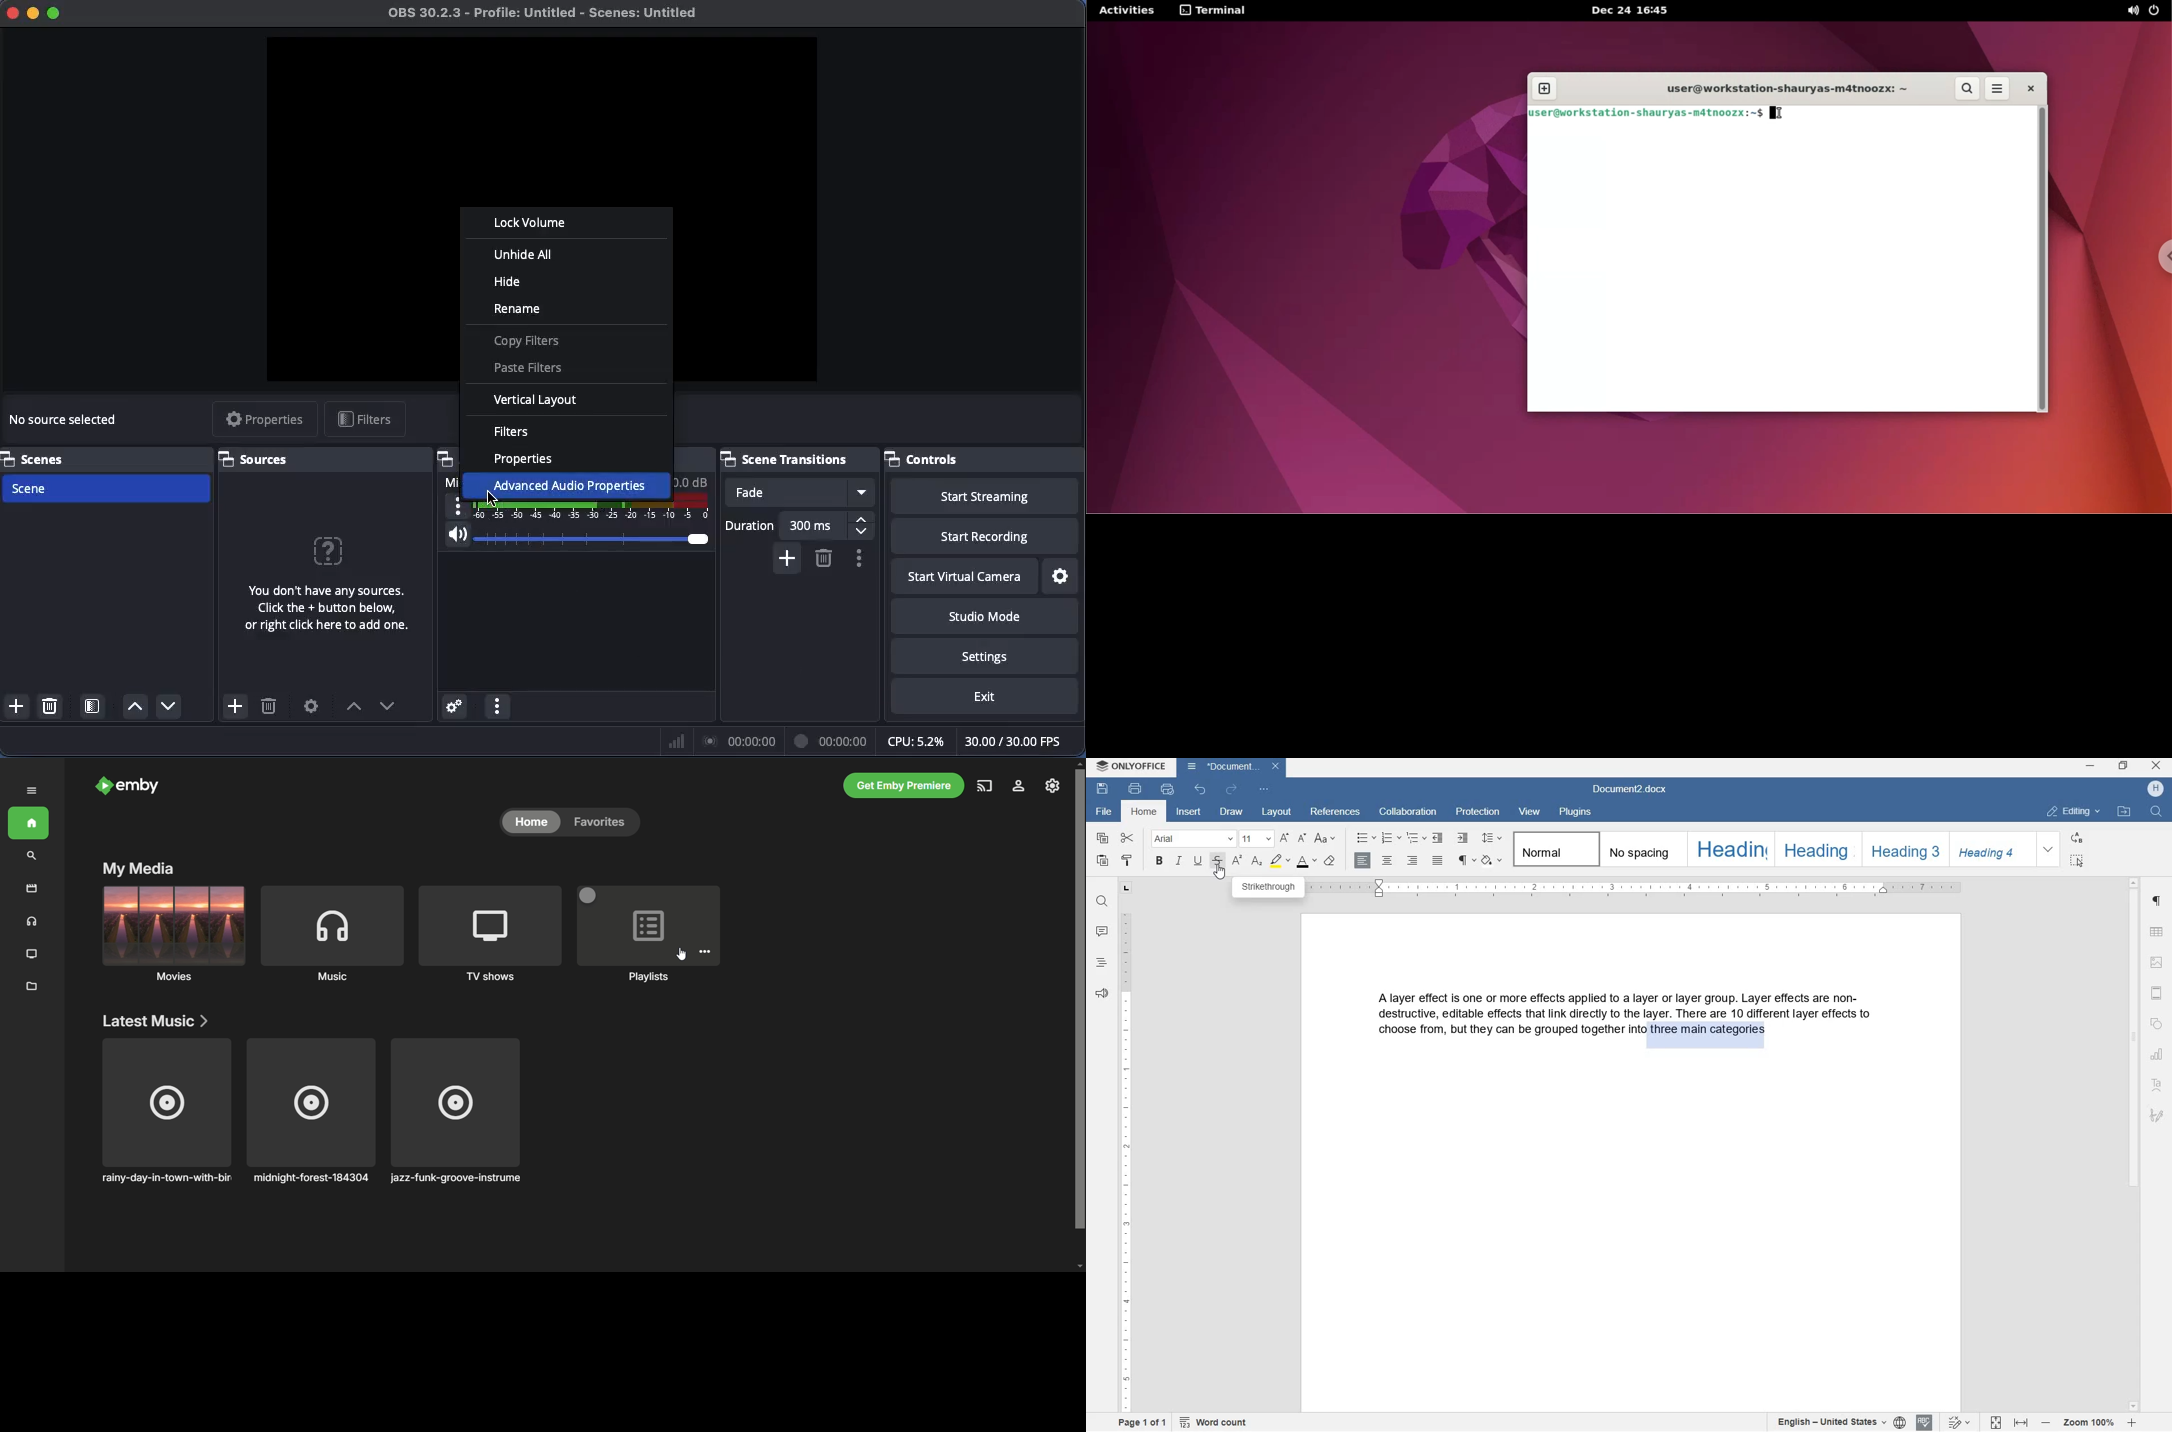 This screenshot has height=1456, width=2184. What do you see at coordinates (264, 420) in the screenshot?
I see `Properties` at bounding box center [264, 420].